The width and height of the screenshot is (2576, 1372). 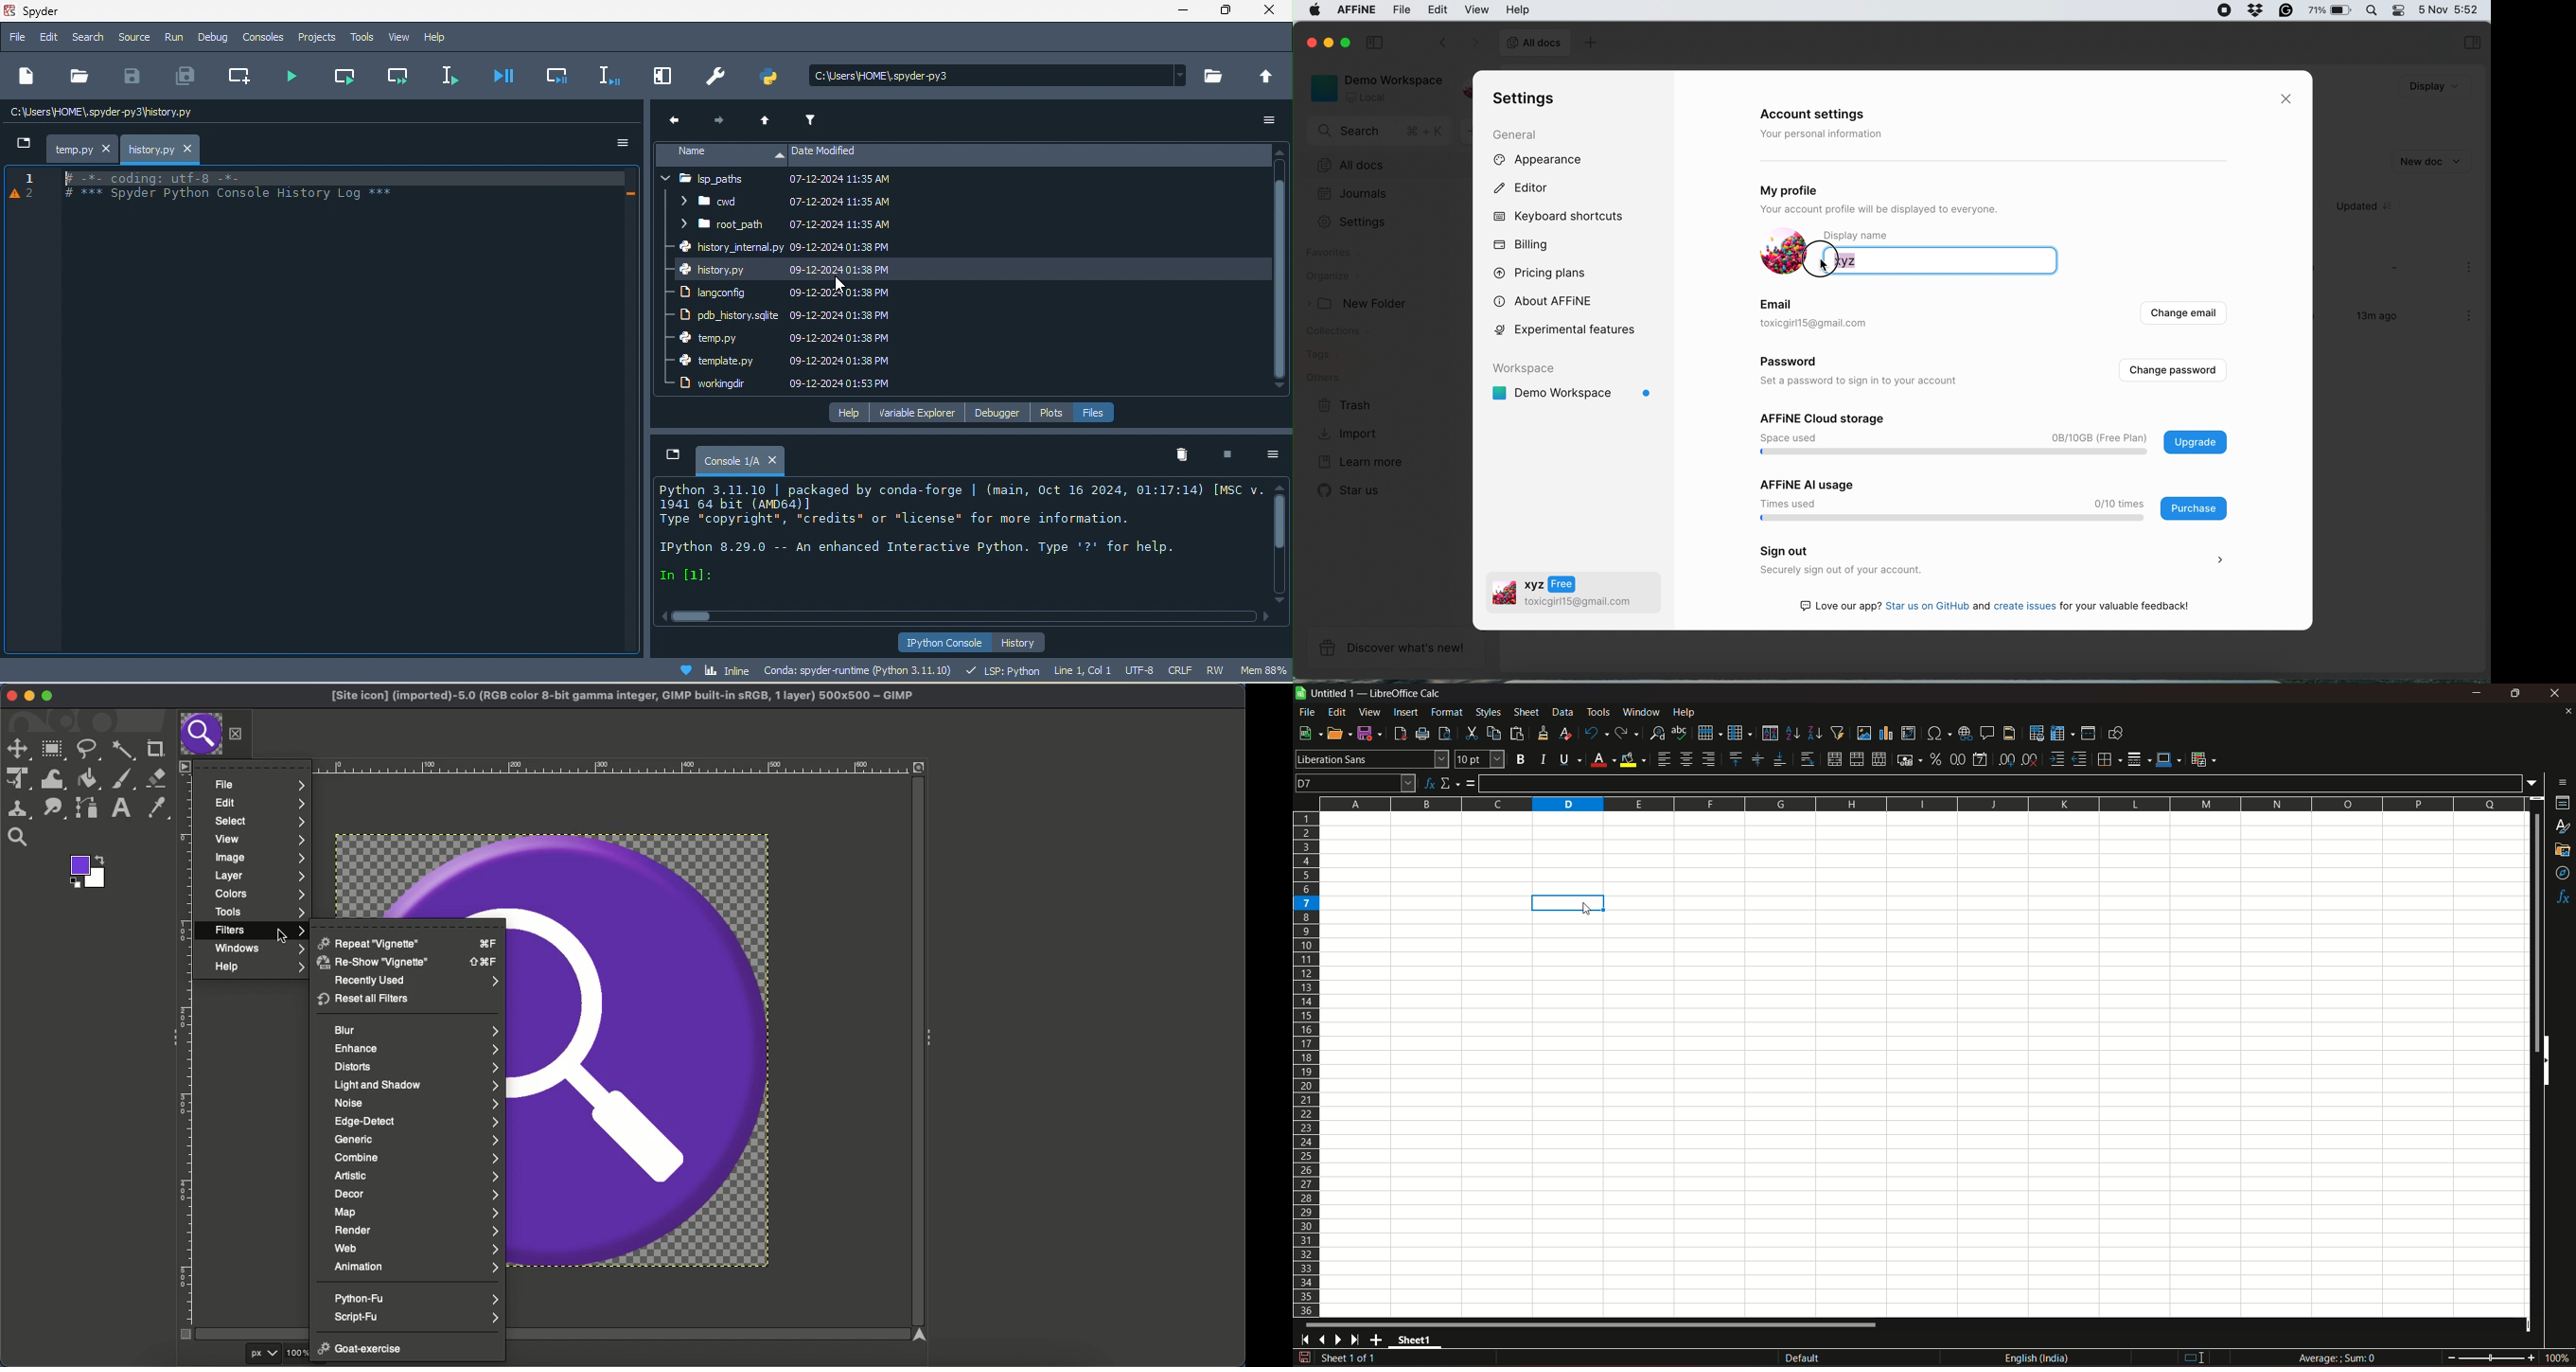 What do you see at coordinates (2029, 760) in the screenshot?
I see `delete decimal place` at bounding box center [2029, 760].